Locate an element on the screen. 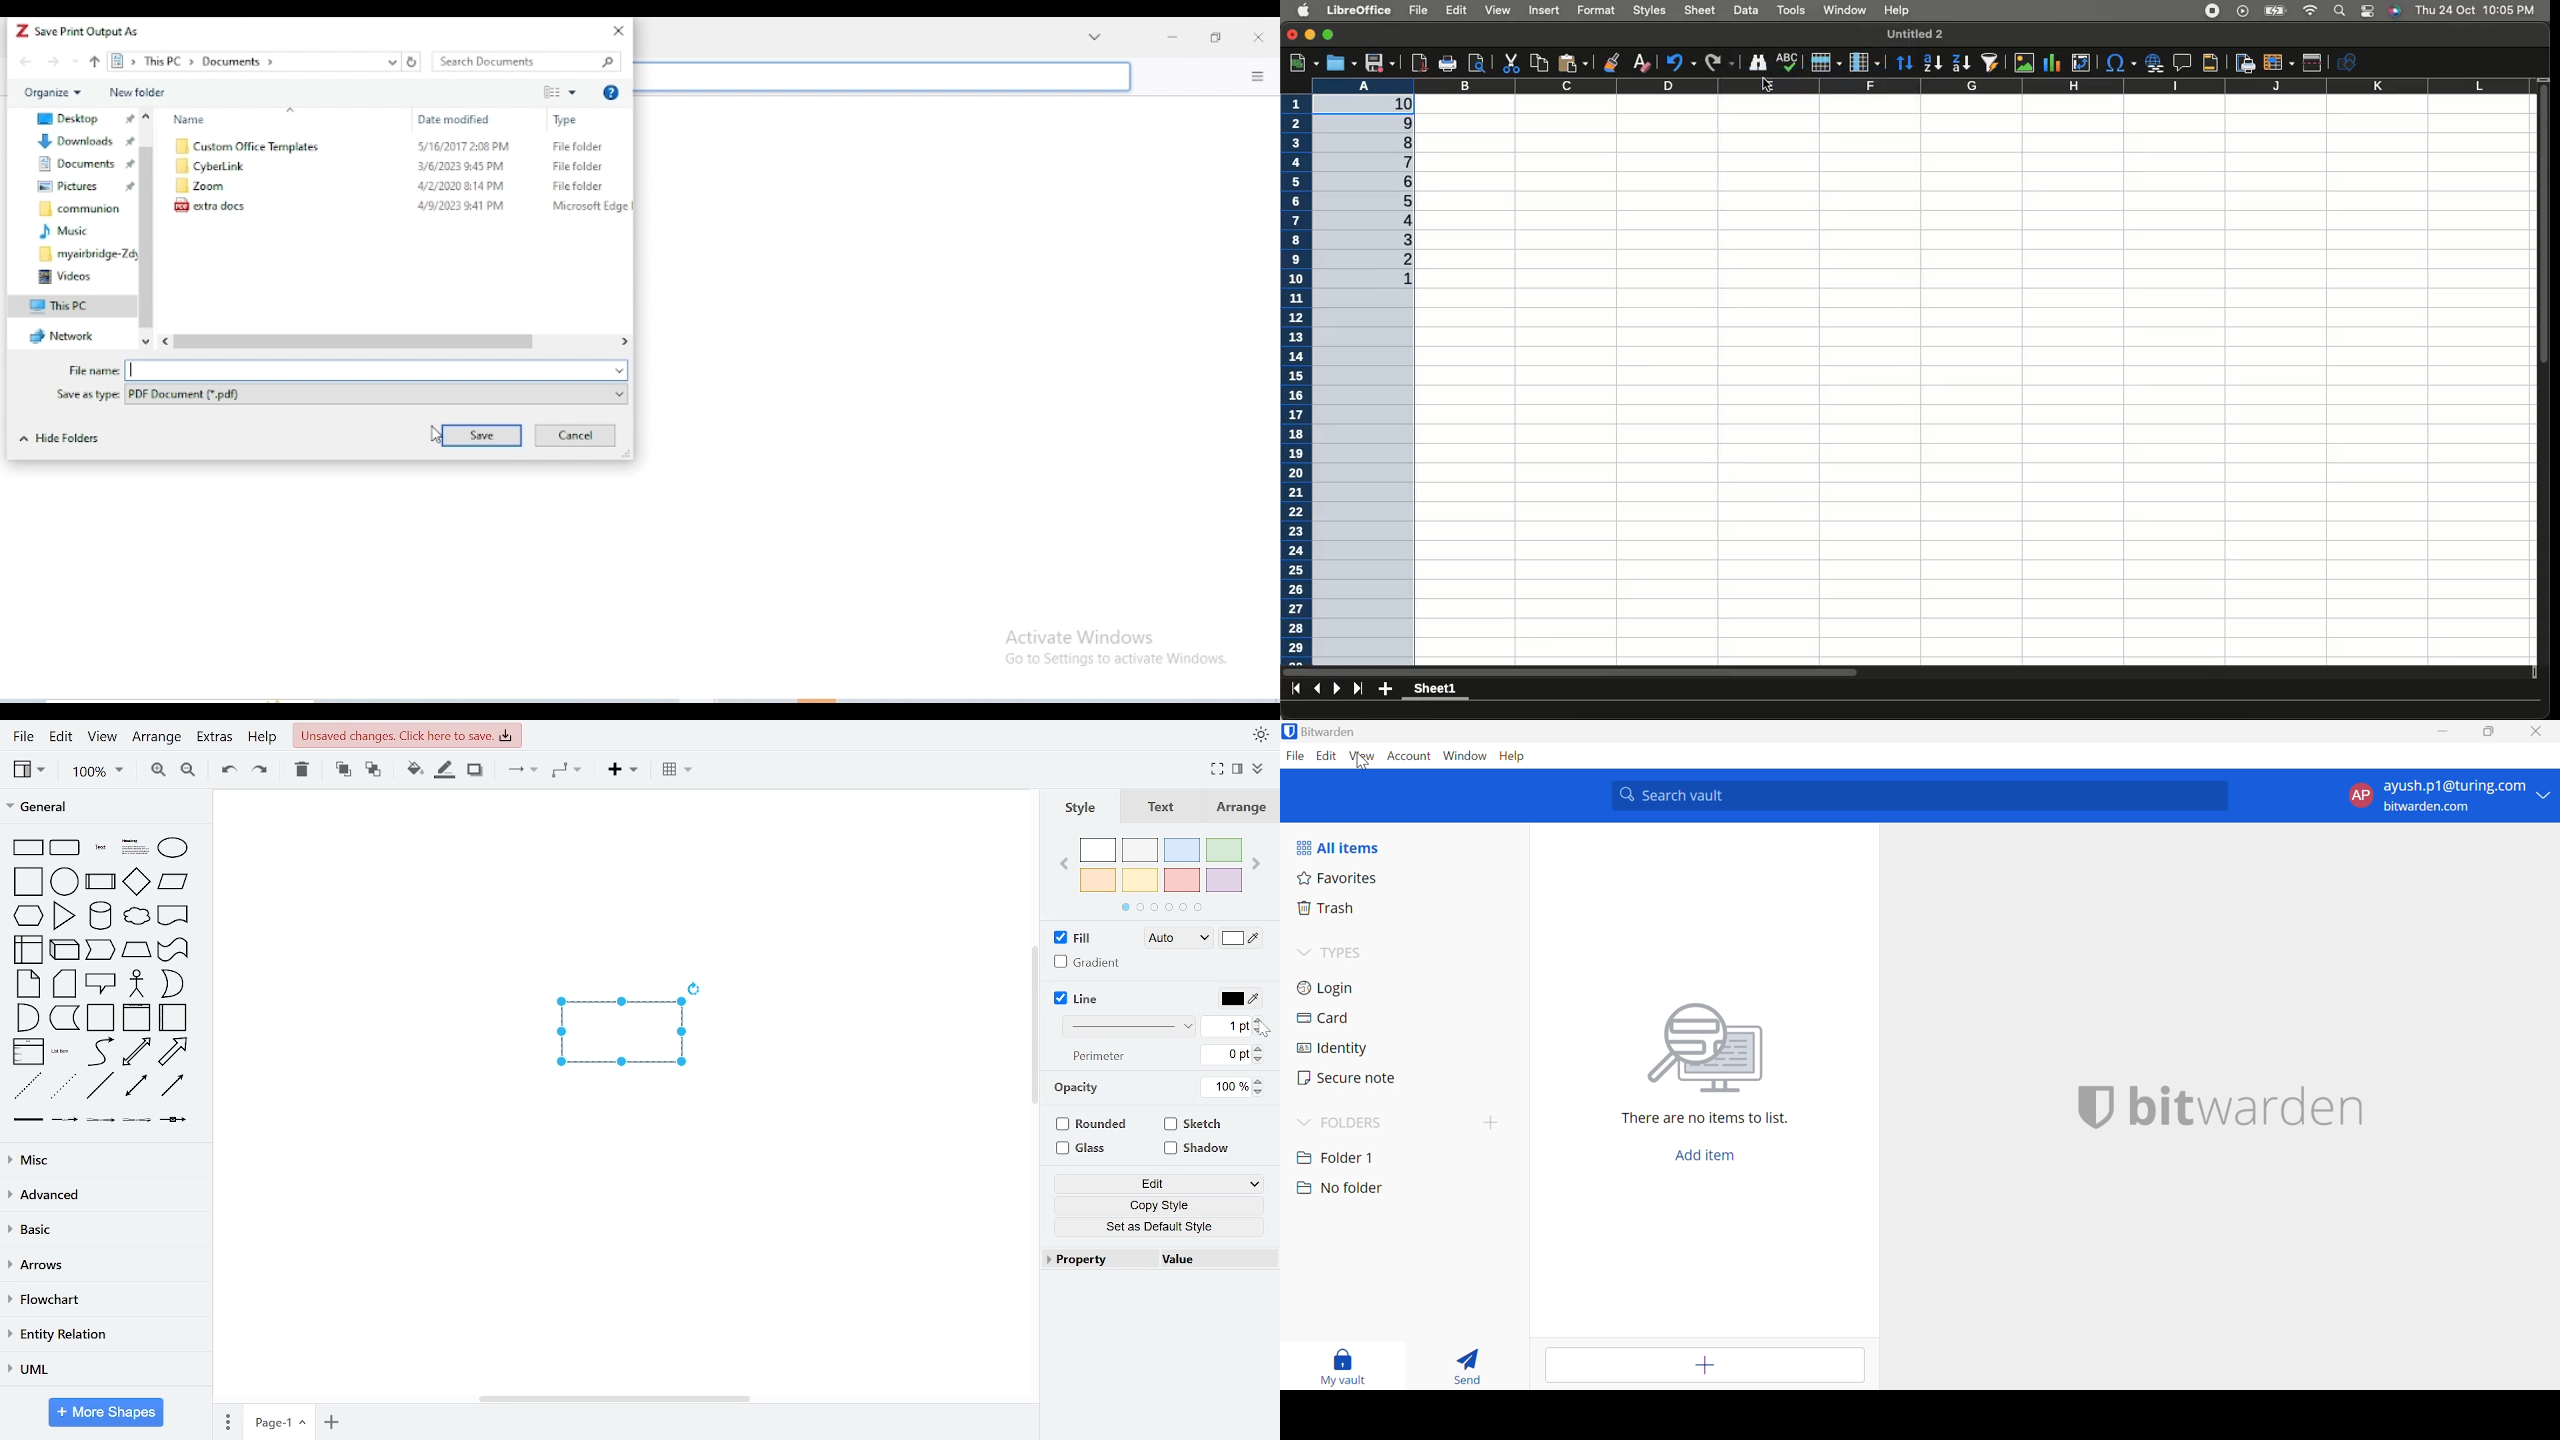 The width and height of the screenshot is (2576, 1456). 4/9/2023 41 PM is located at coordinates (461, 206).